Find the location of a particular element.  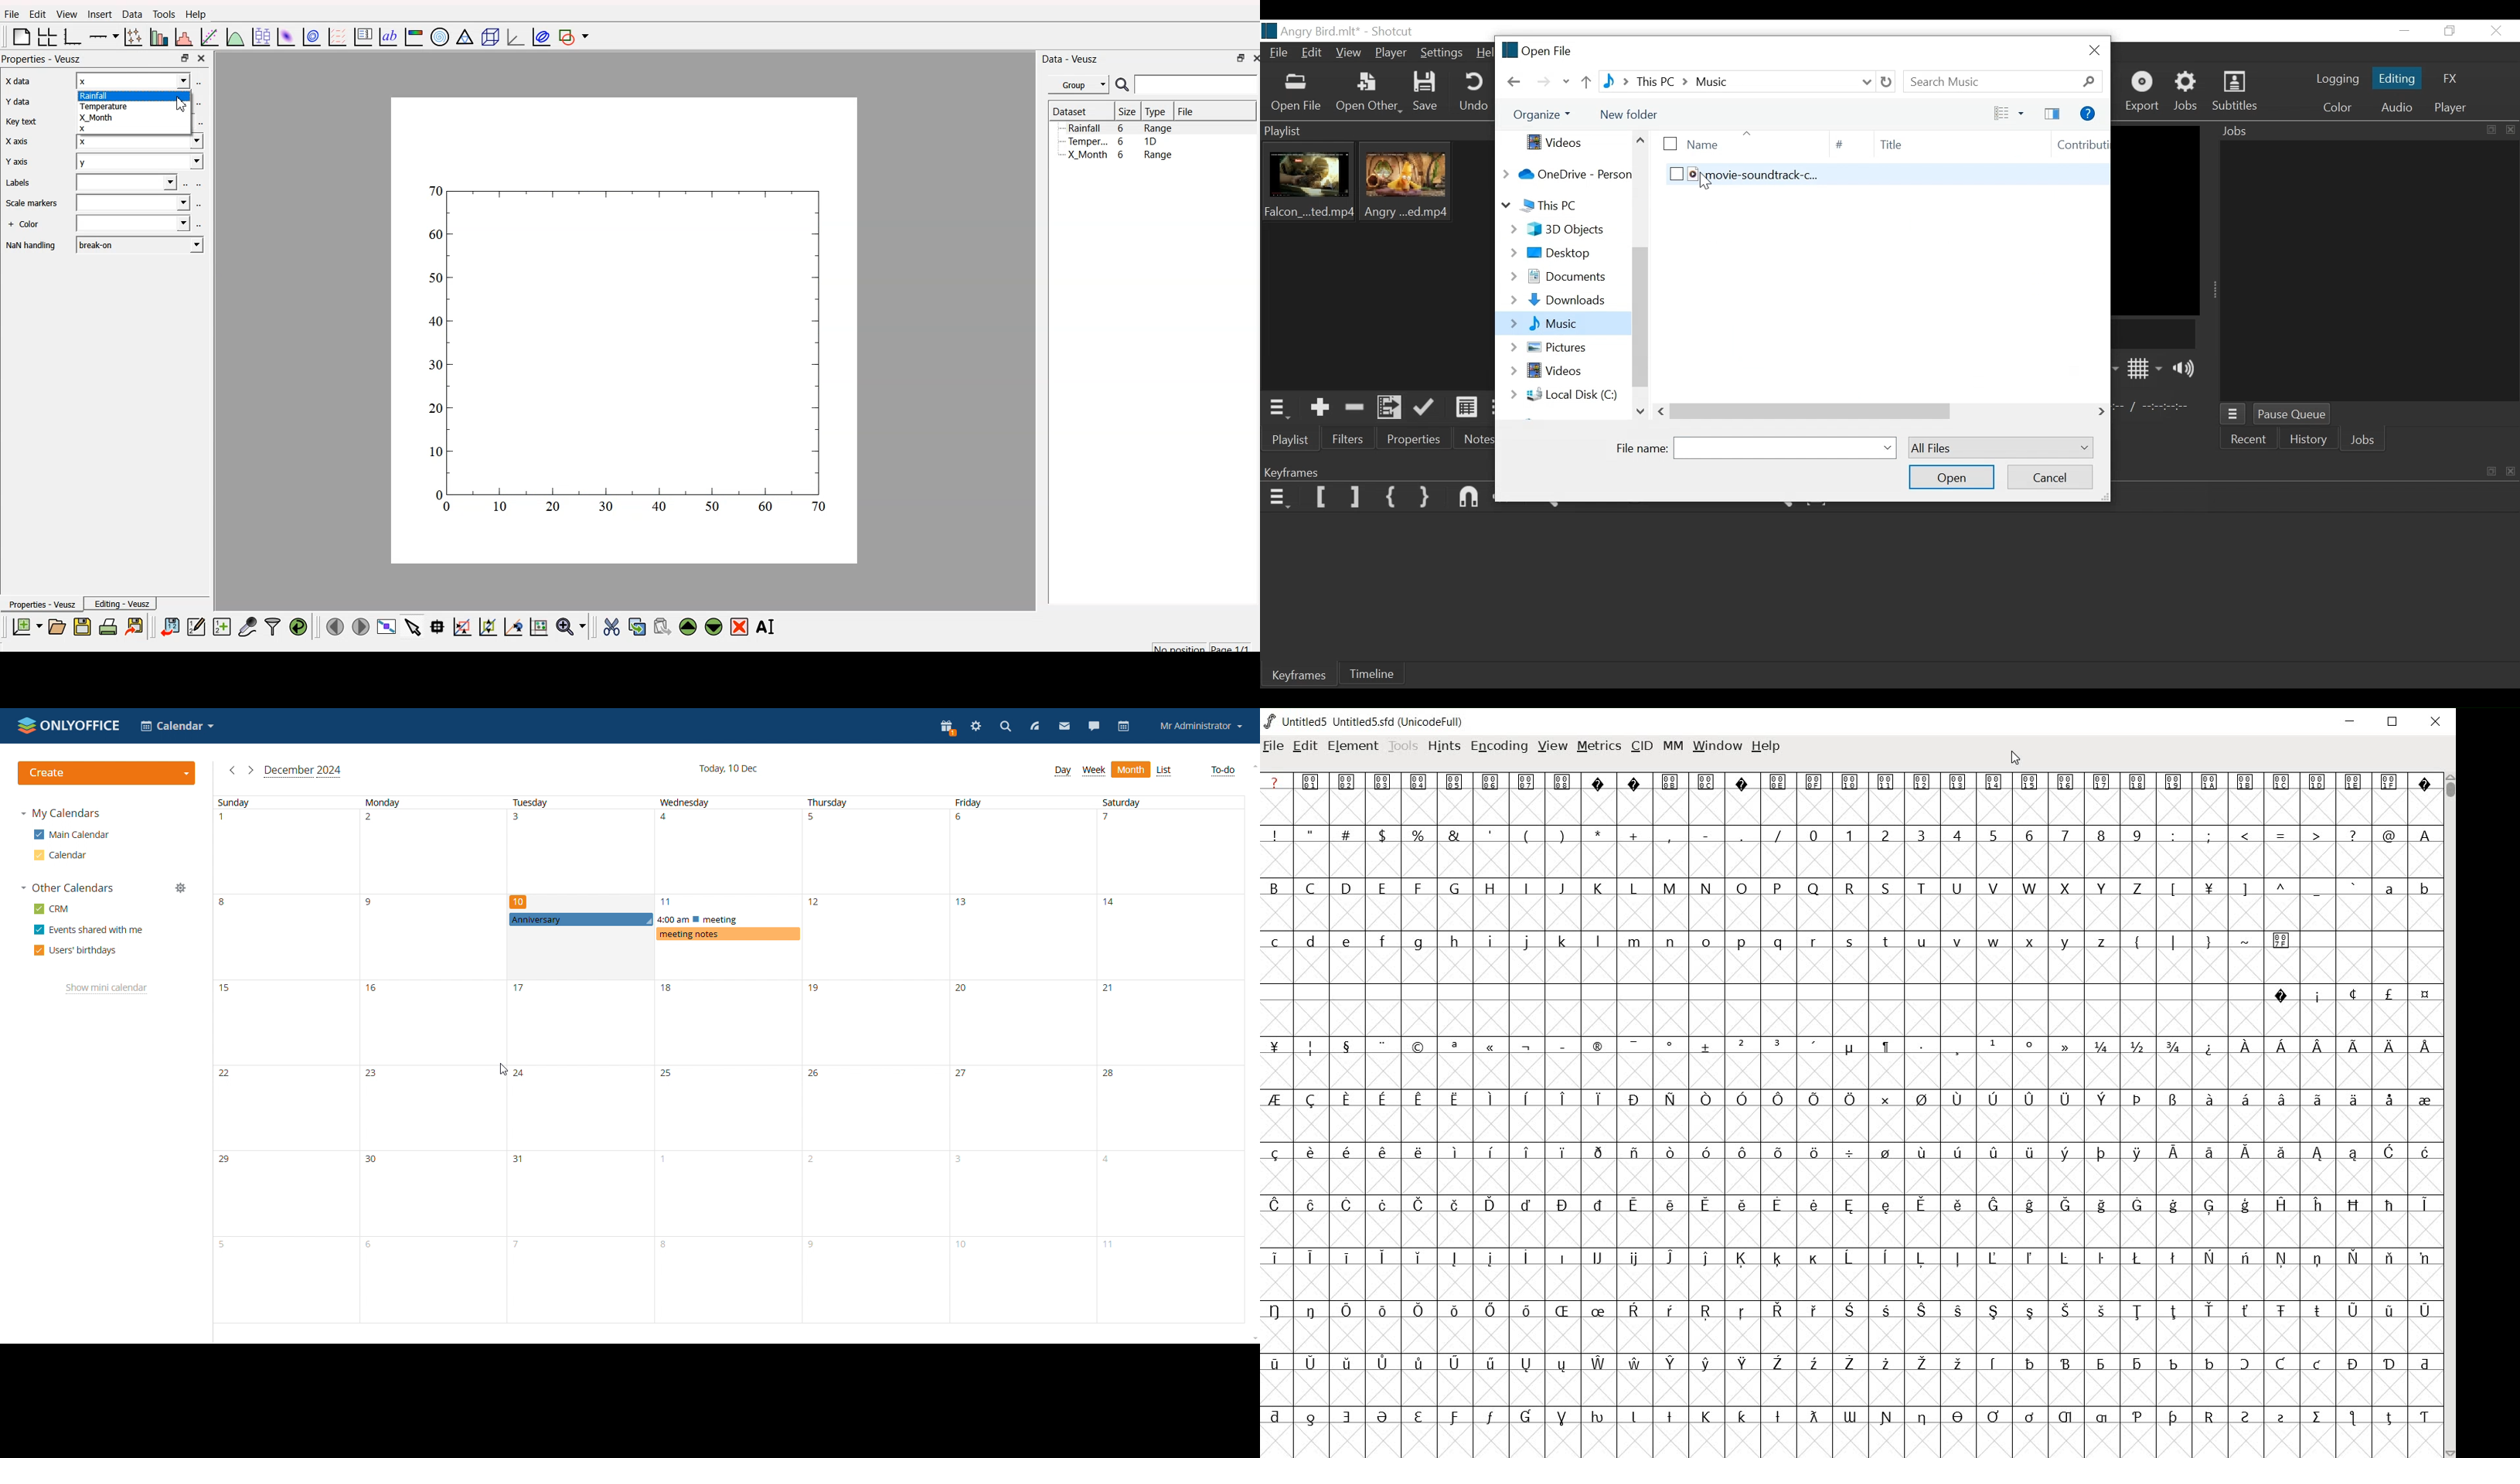

Jobs Panel is located at coordinates (2365, 133).